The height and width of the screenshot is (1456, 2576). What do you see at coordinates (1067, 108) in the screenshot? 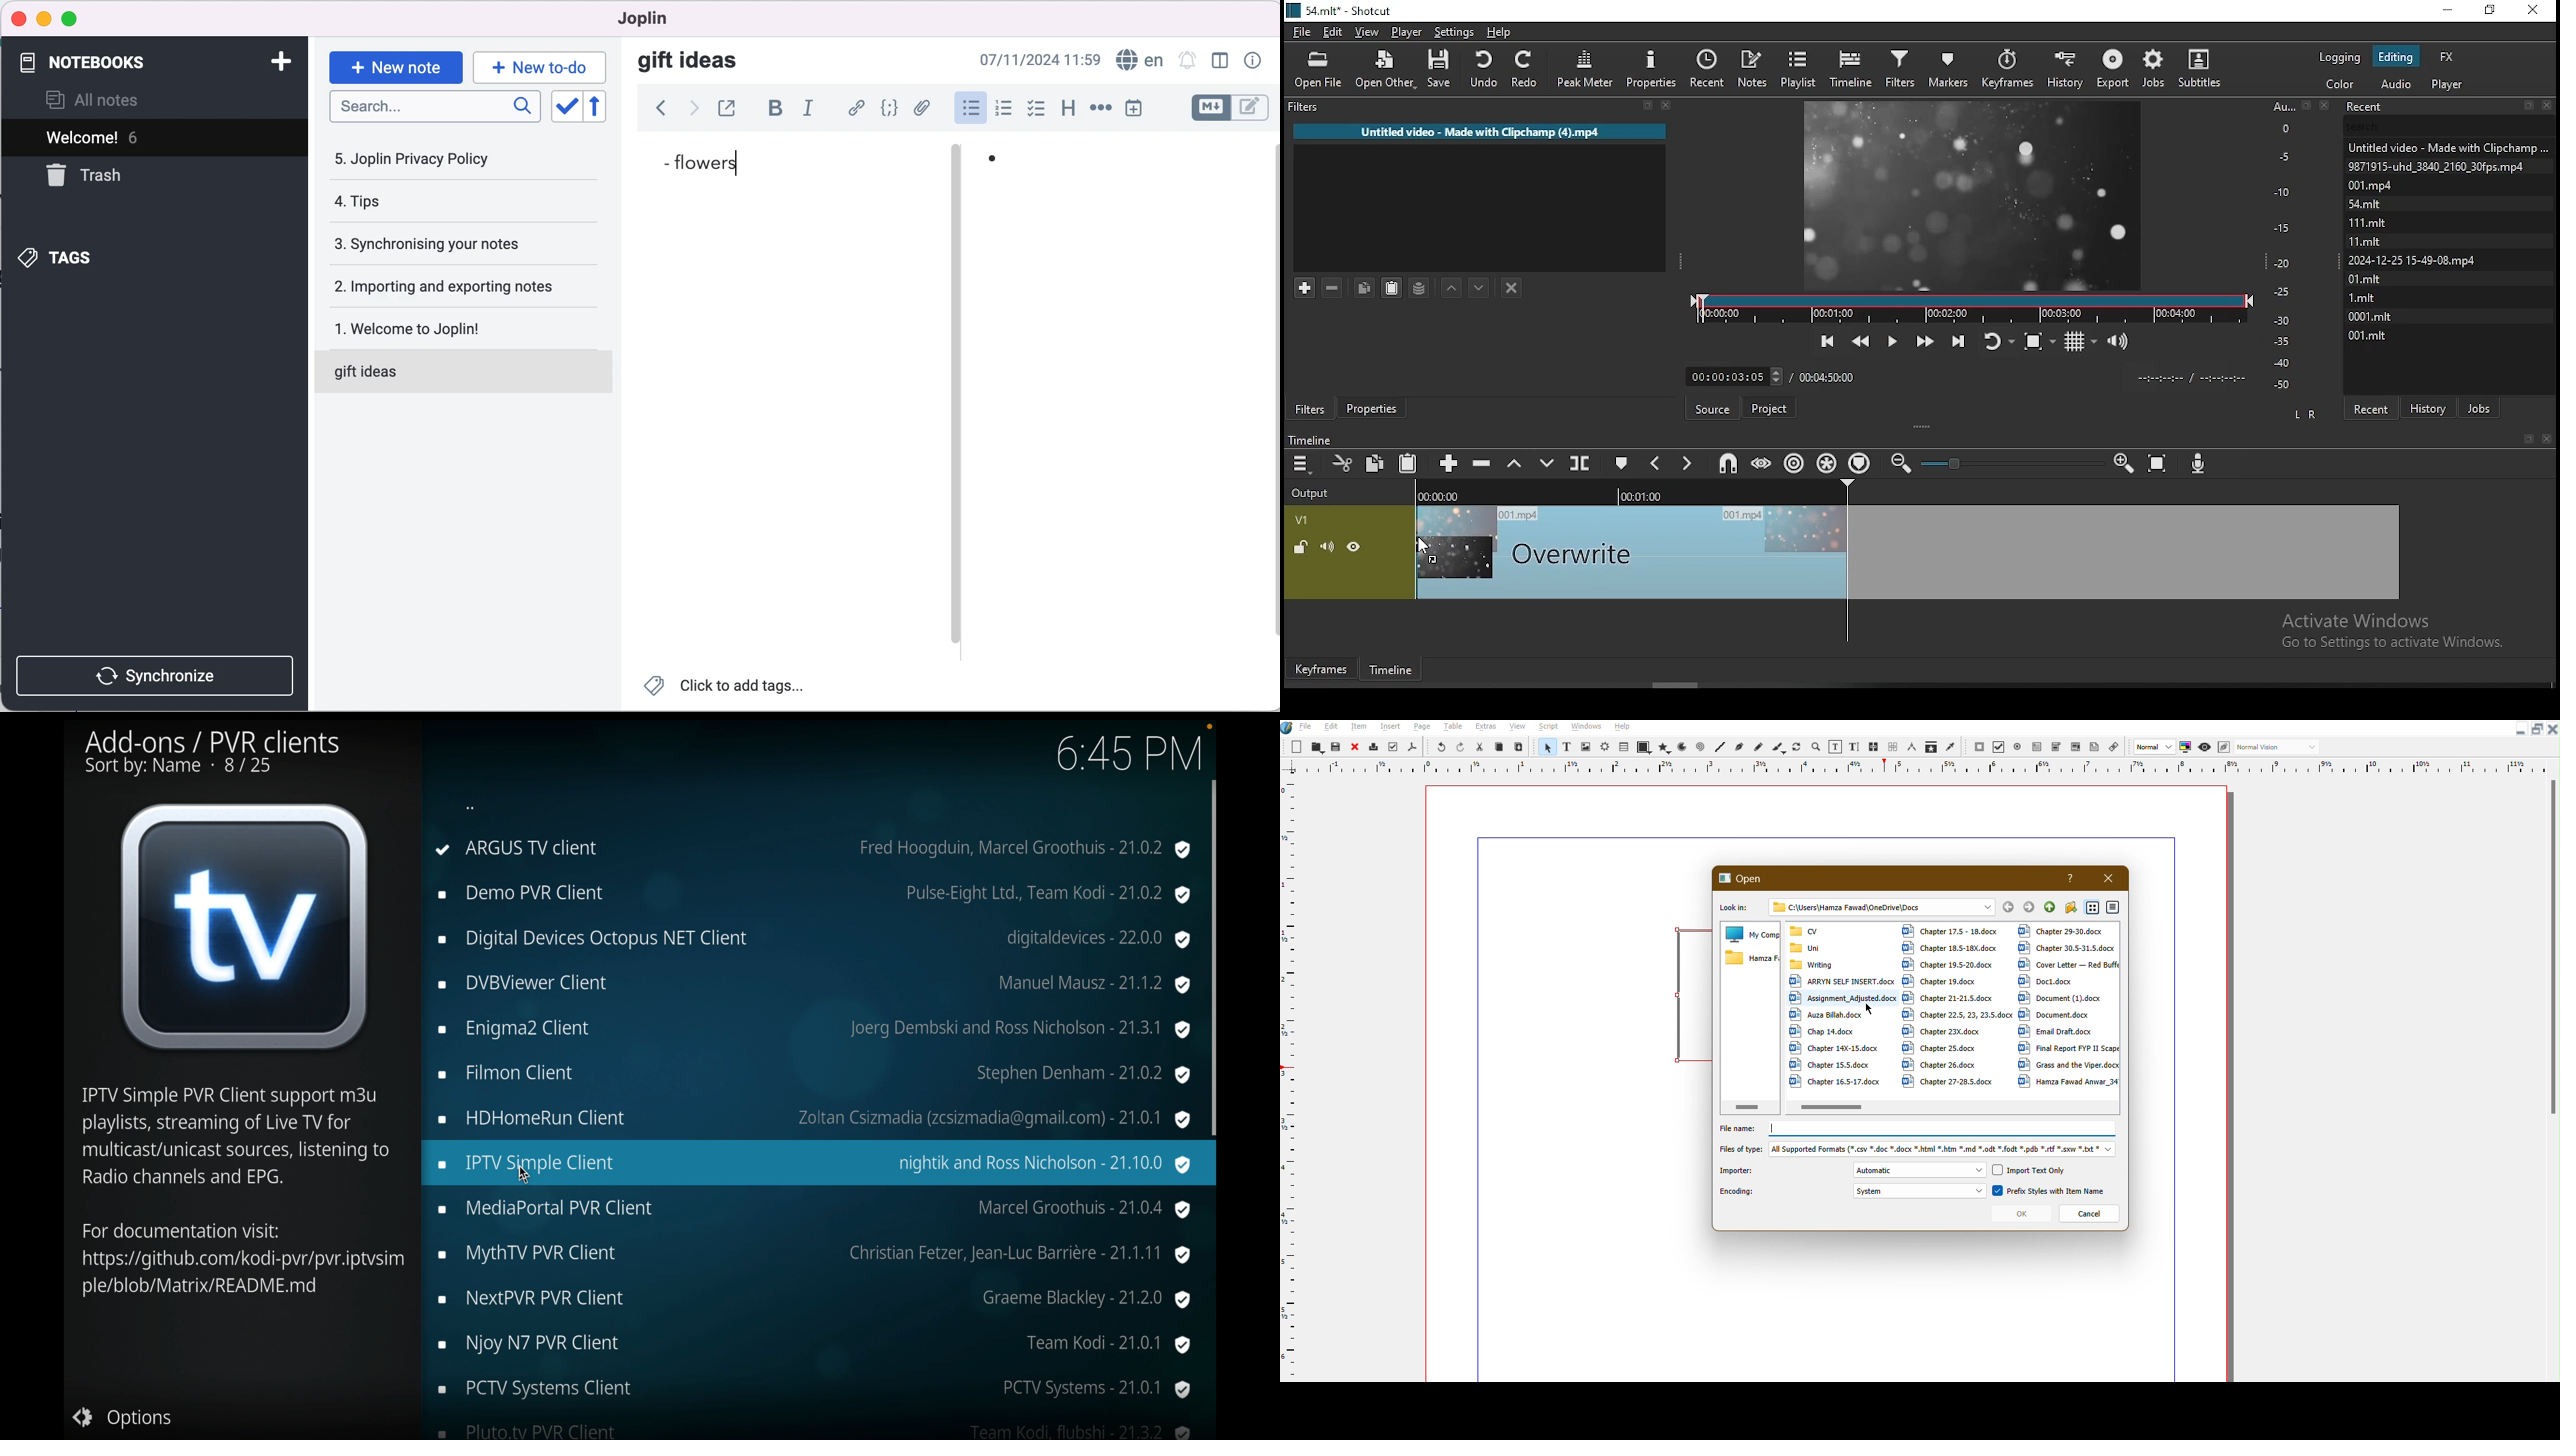
I see `heading` at bounding box center [1067, 108].